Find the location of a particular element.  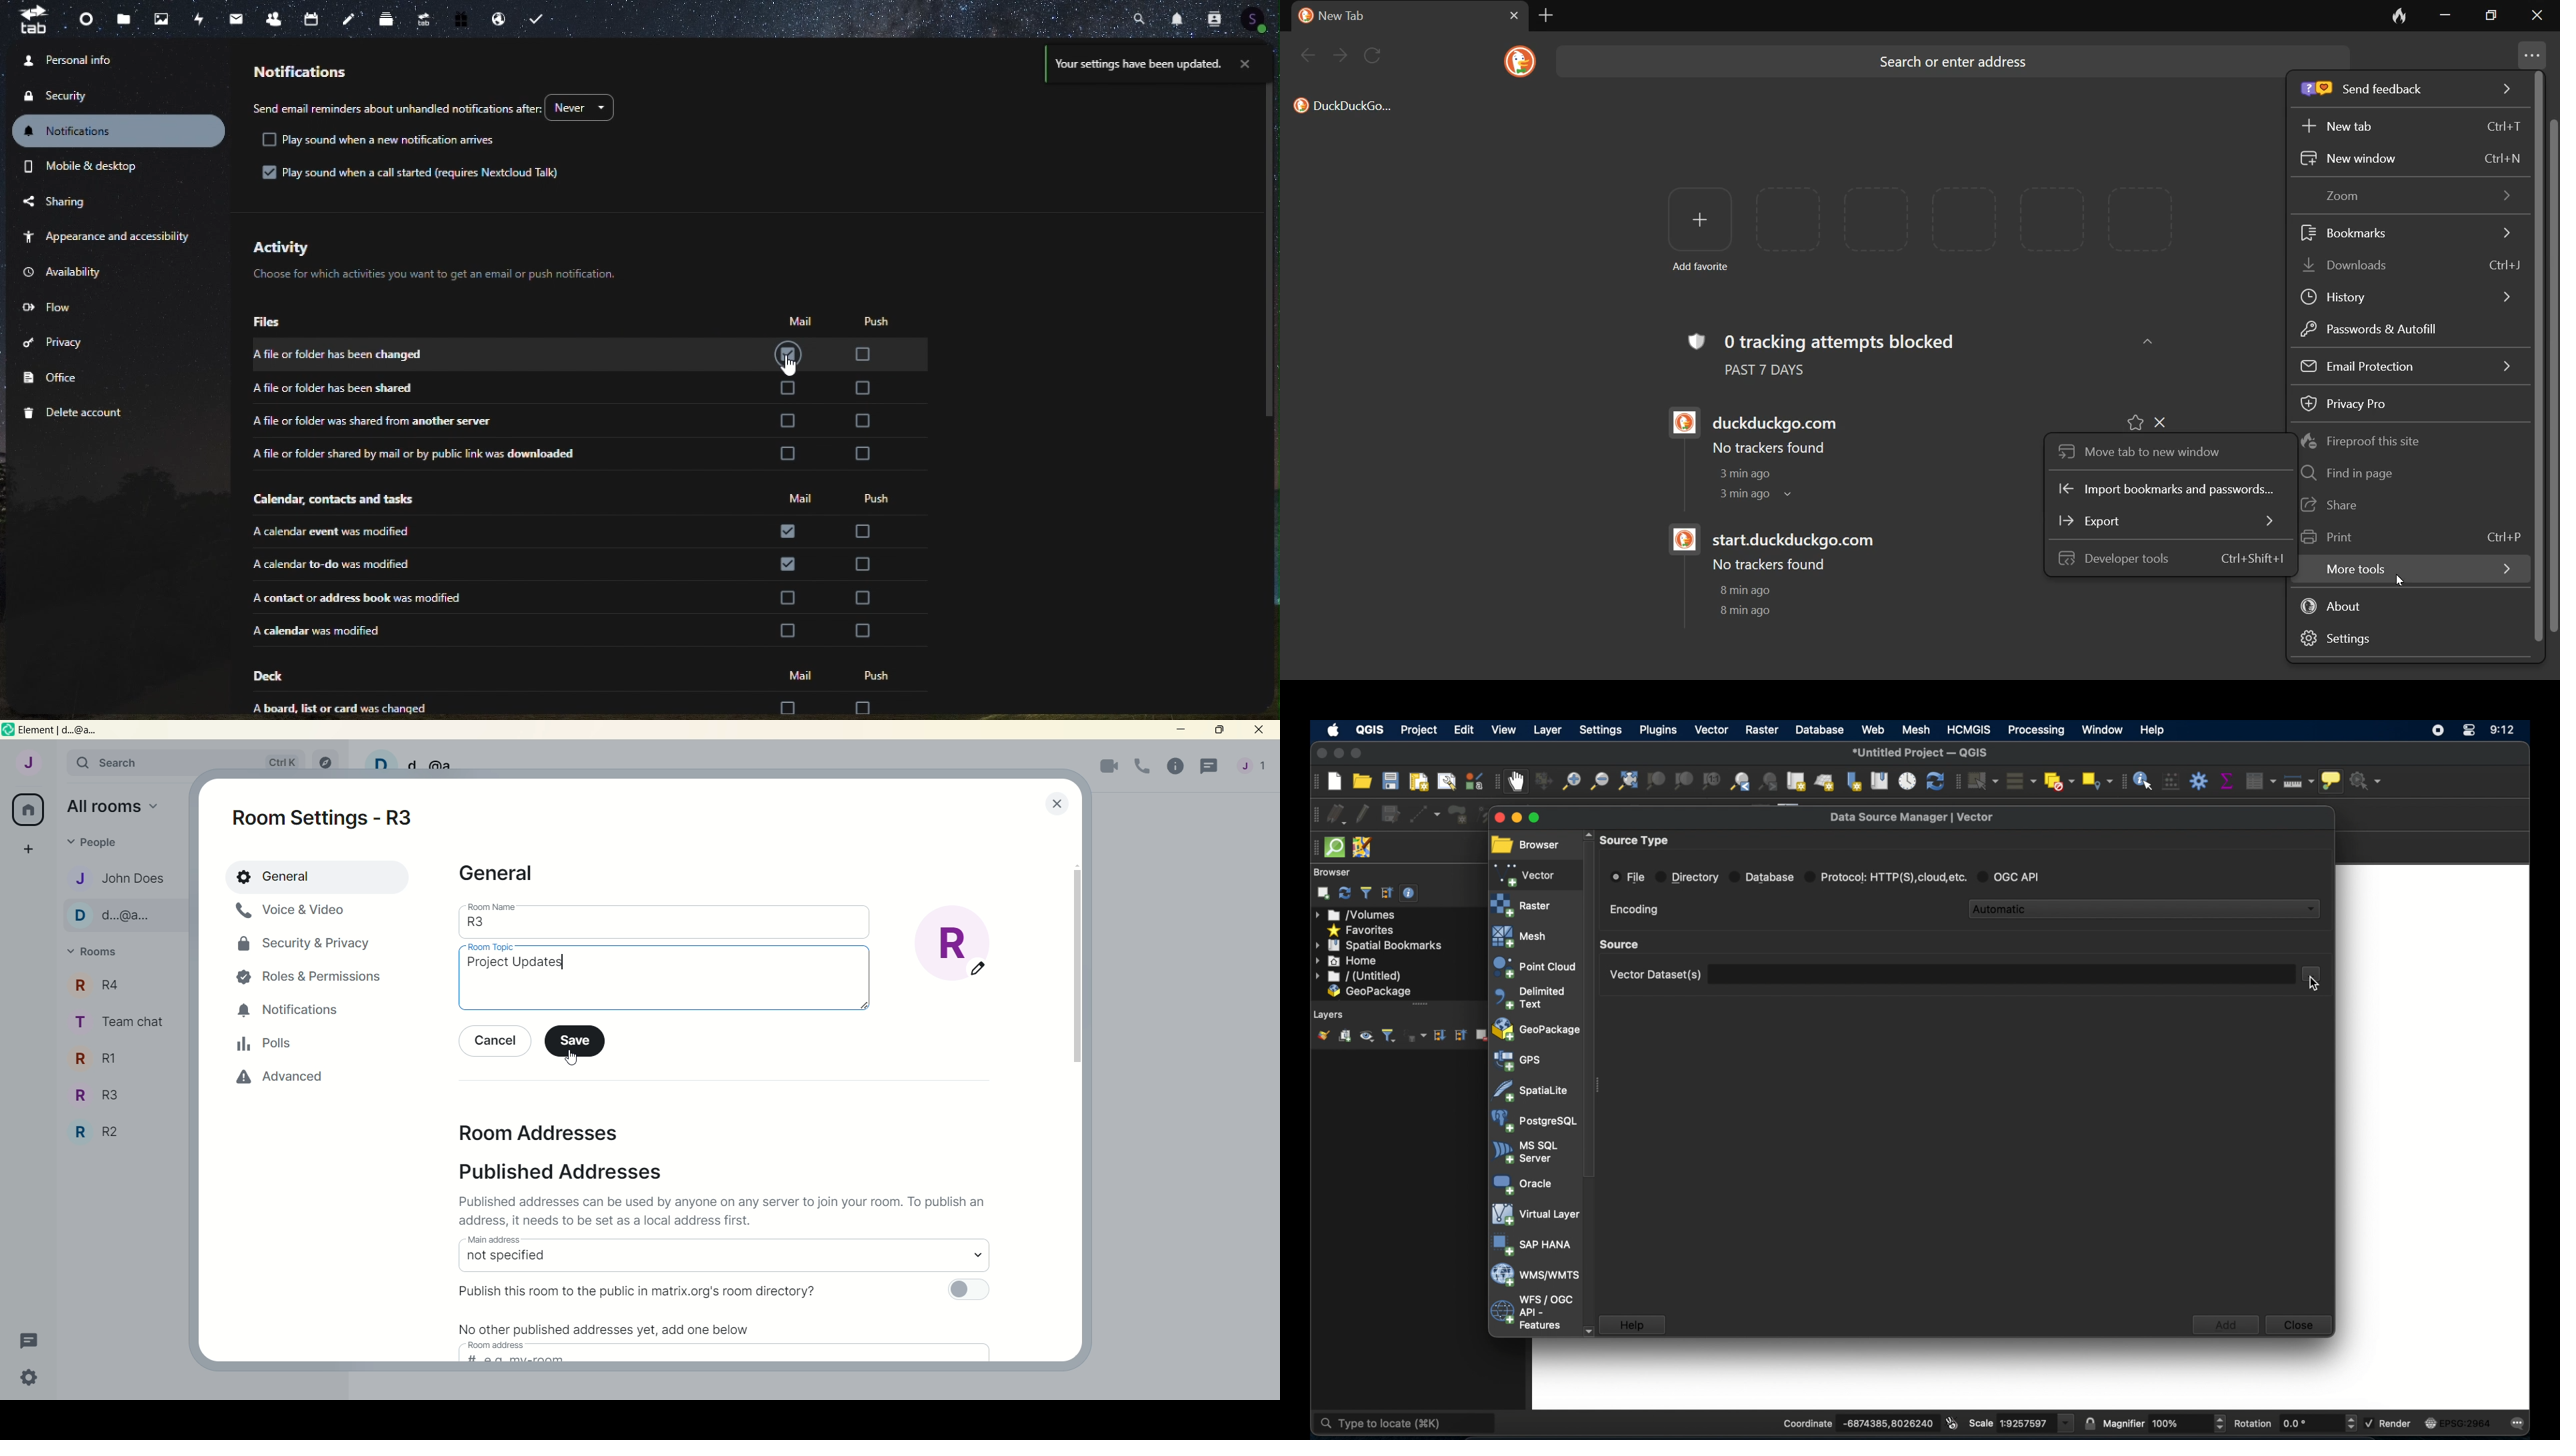

threads is located at coordinates (33, 1341).